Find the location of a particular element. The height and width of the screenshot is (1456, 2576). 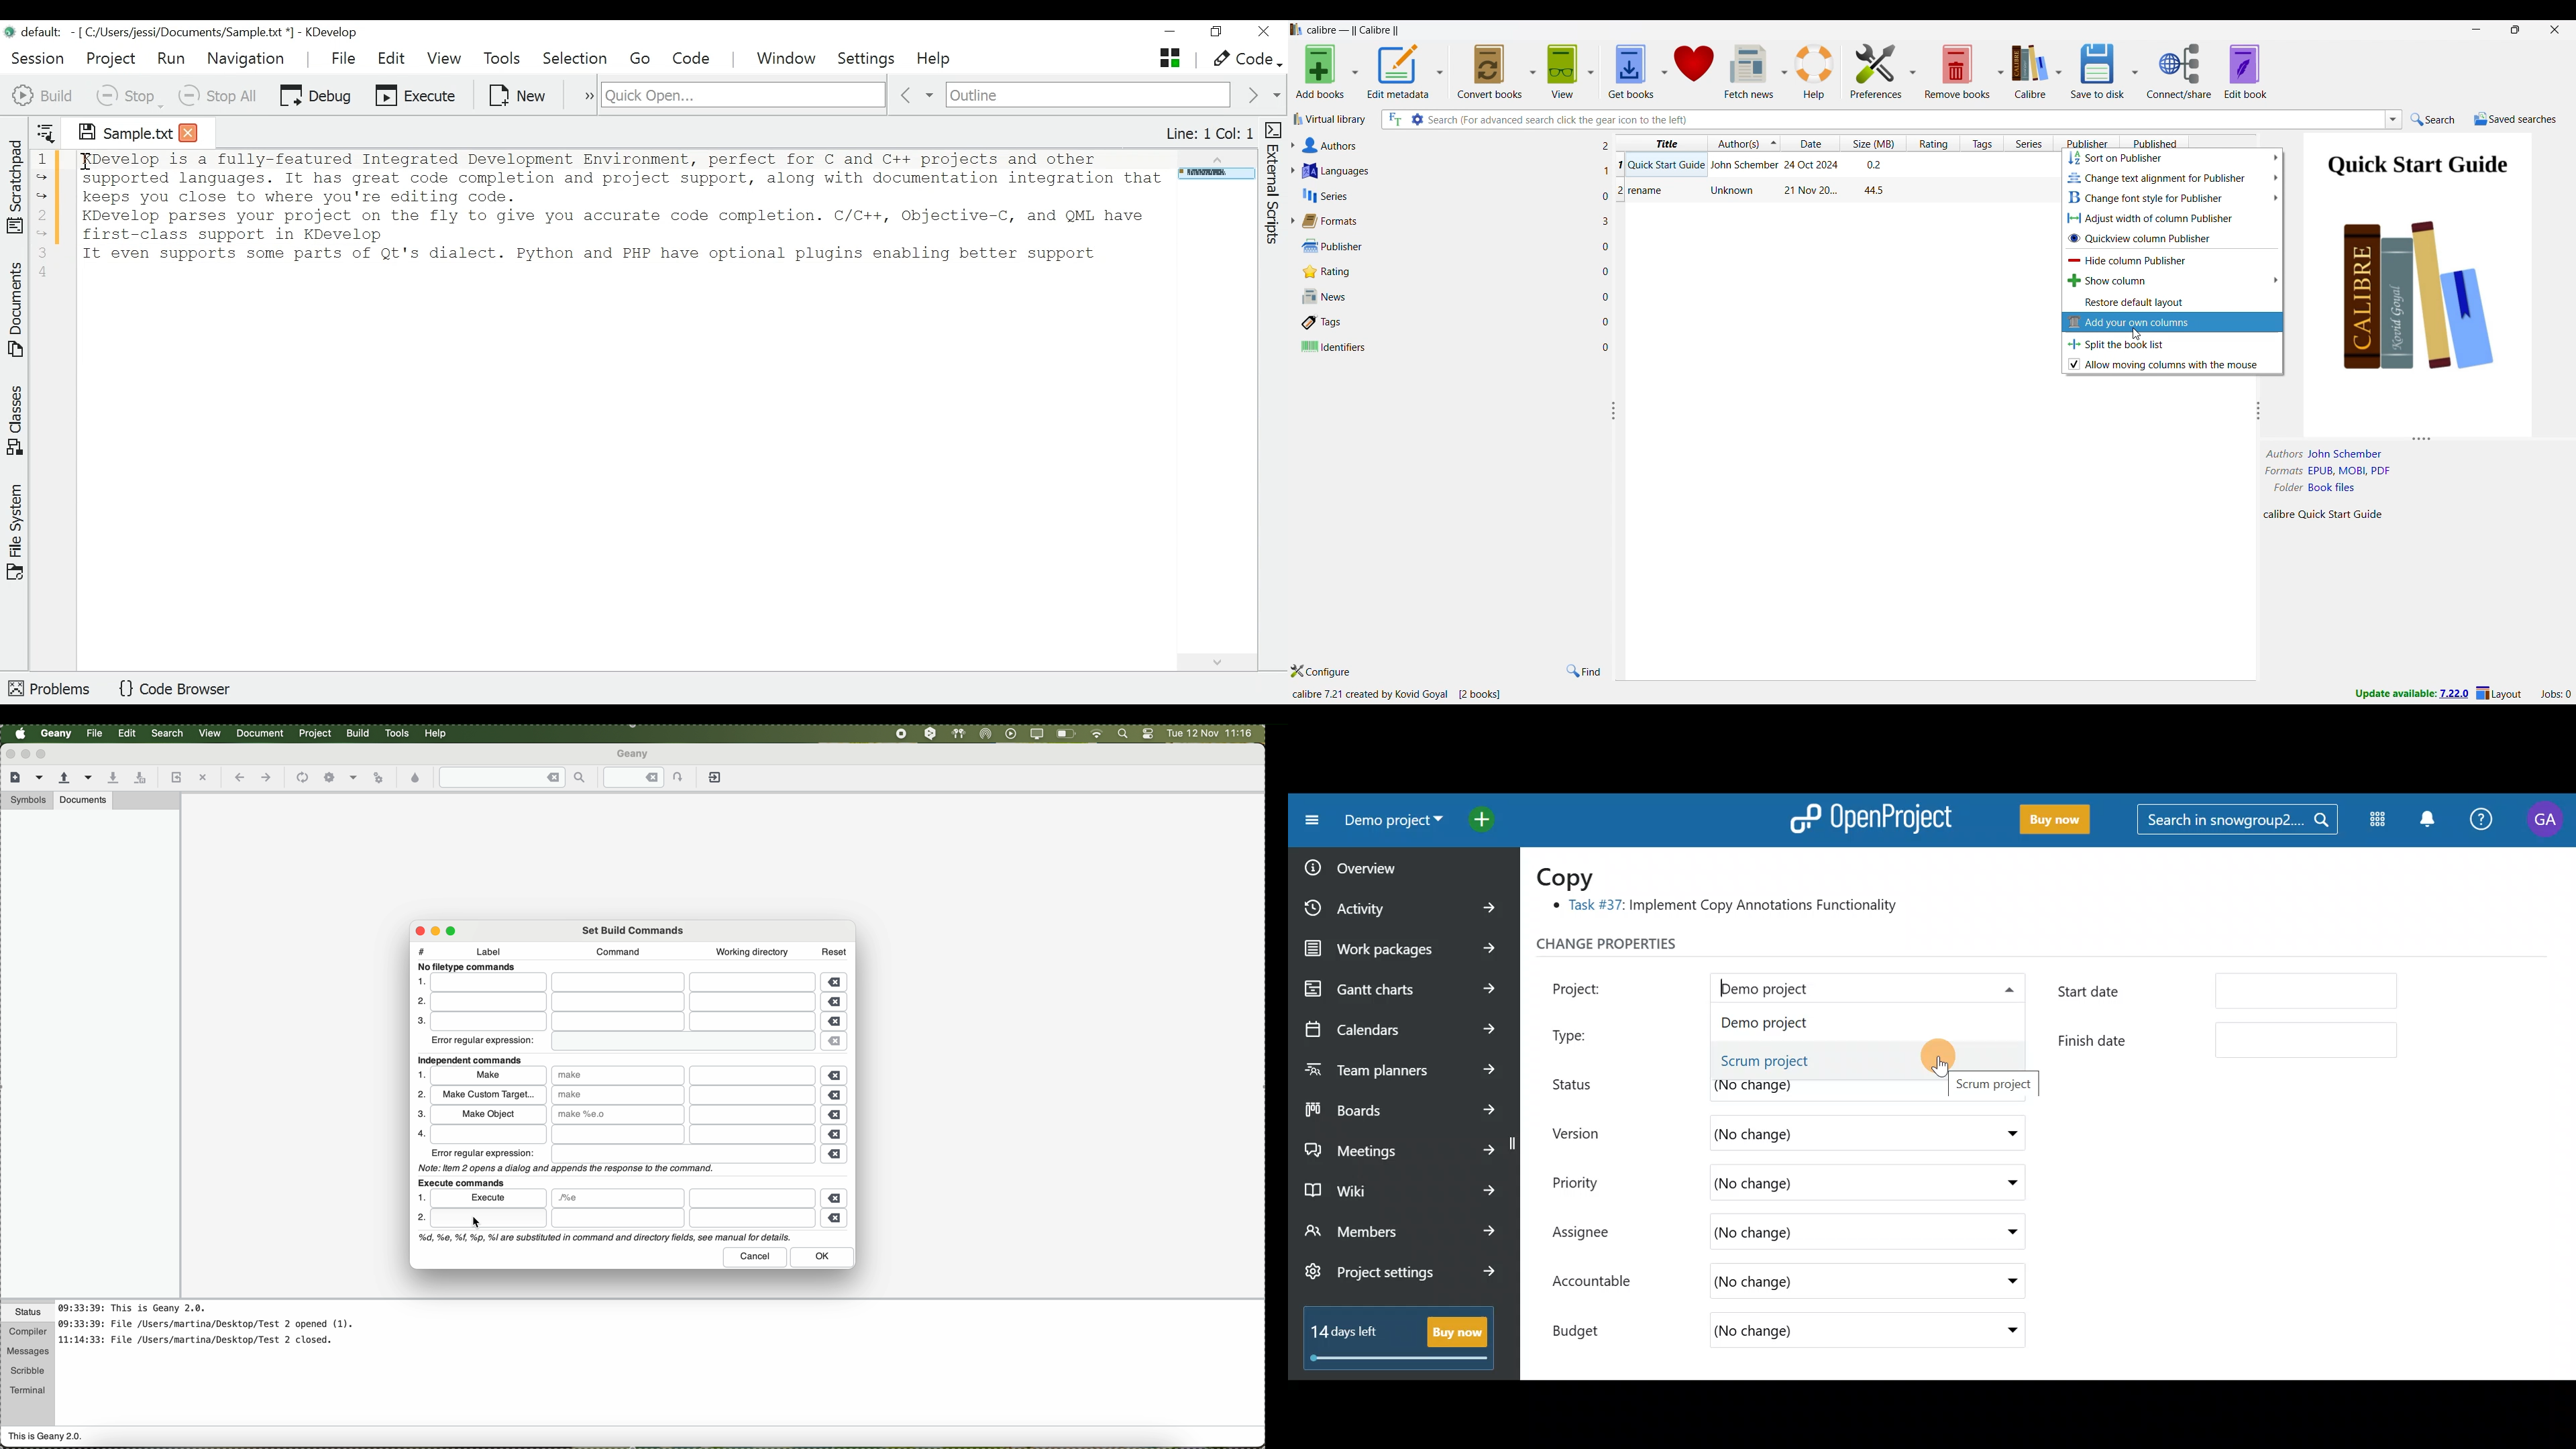

Show interface in a smaller tab is located at coordinates (2516, 30).